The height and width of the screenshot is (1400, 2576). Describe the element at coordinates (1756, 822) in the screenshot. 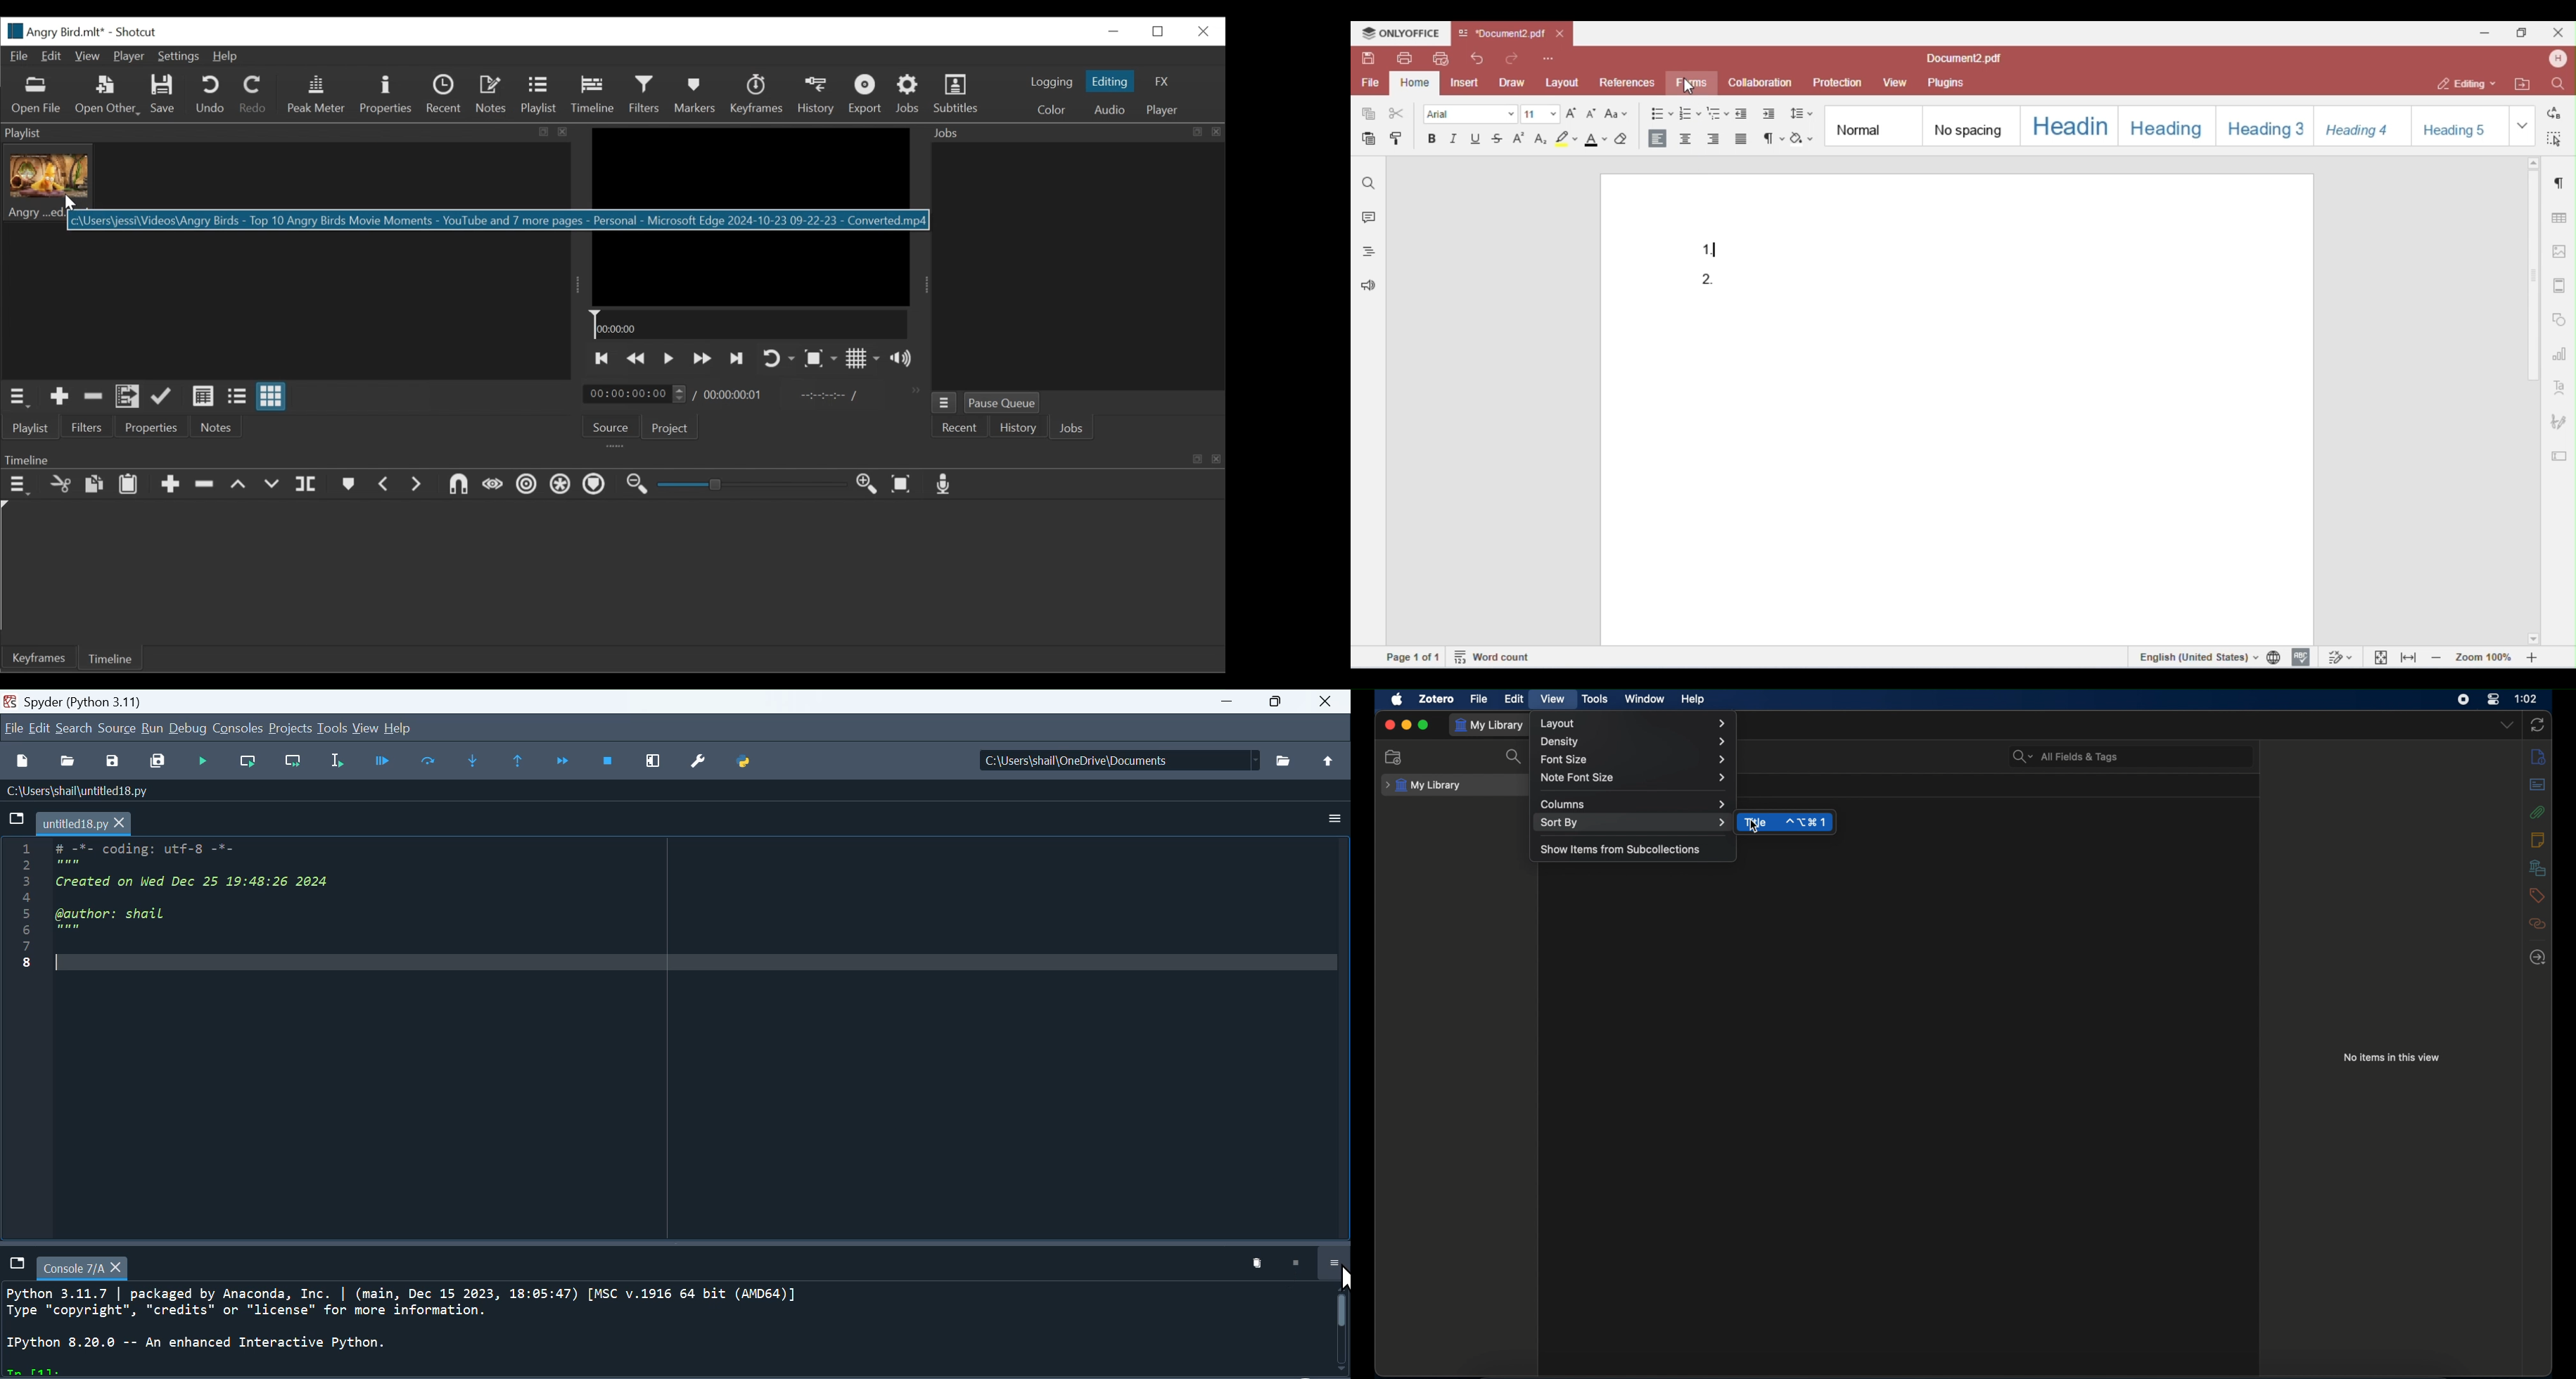

I see `title` at that location.